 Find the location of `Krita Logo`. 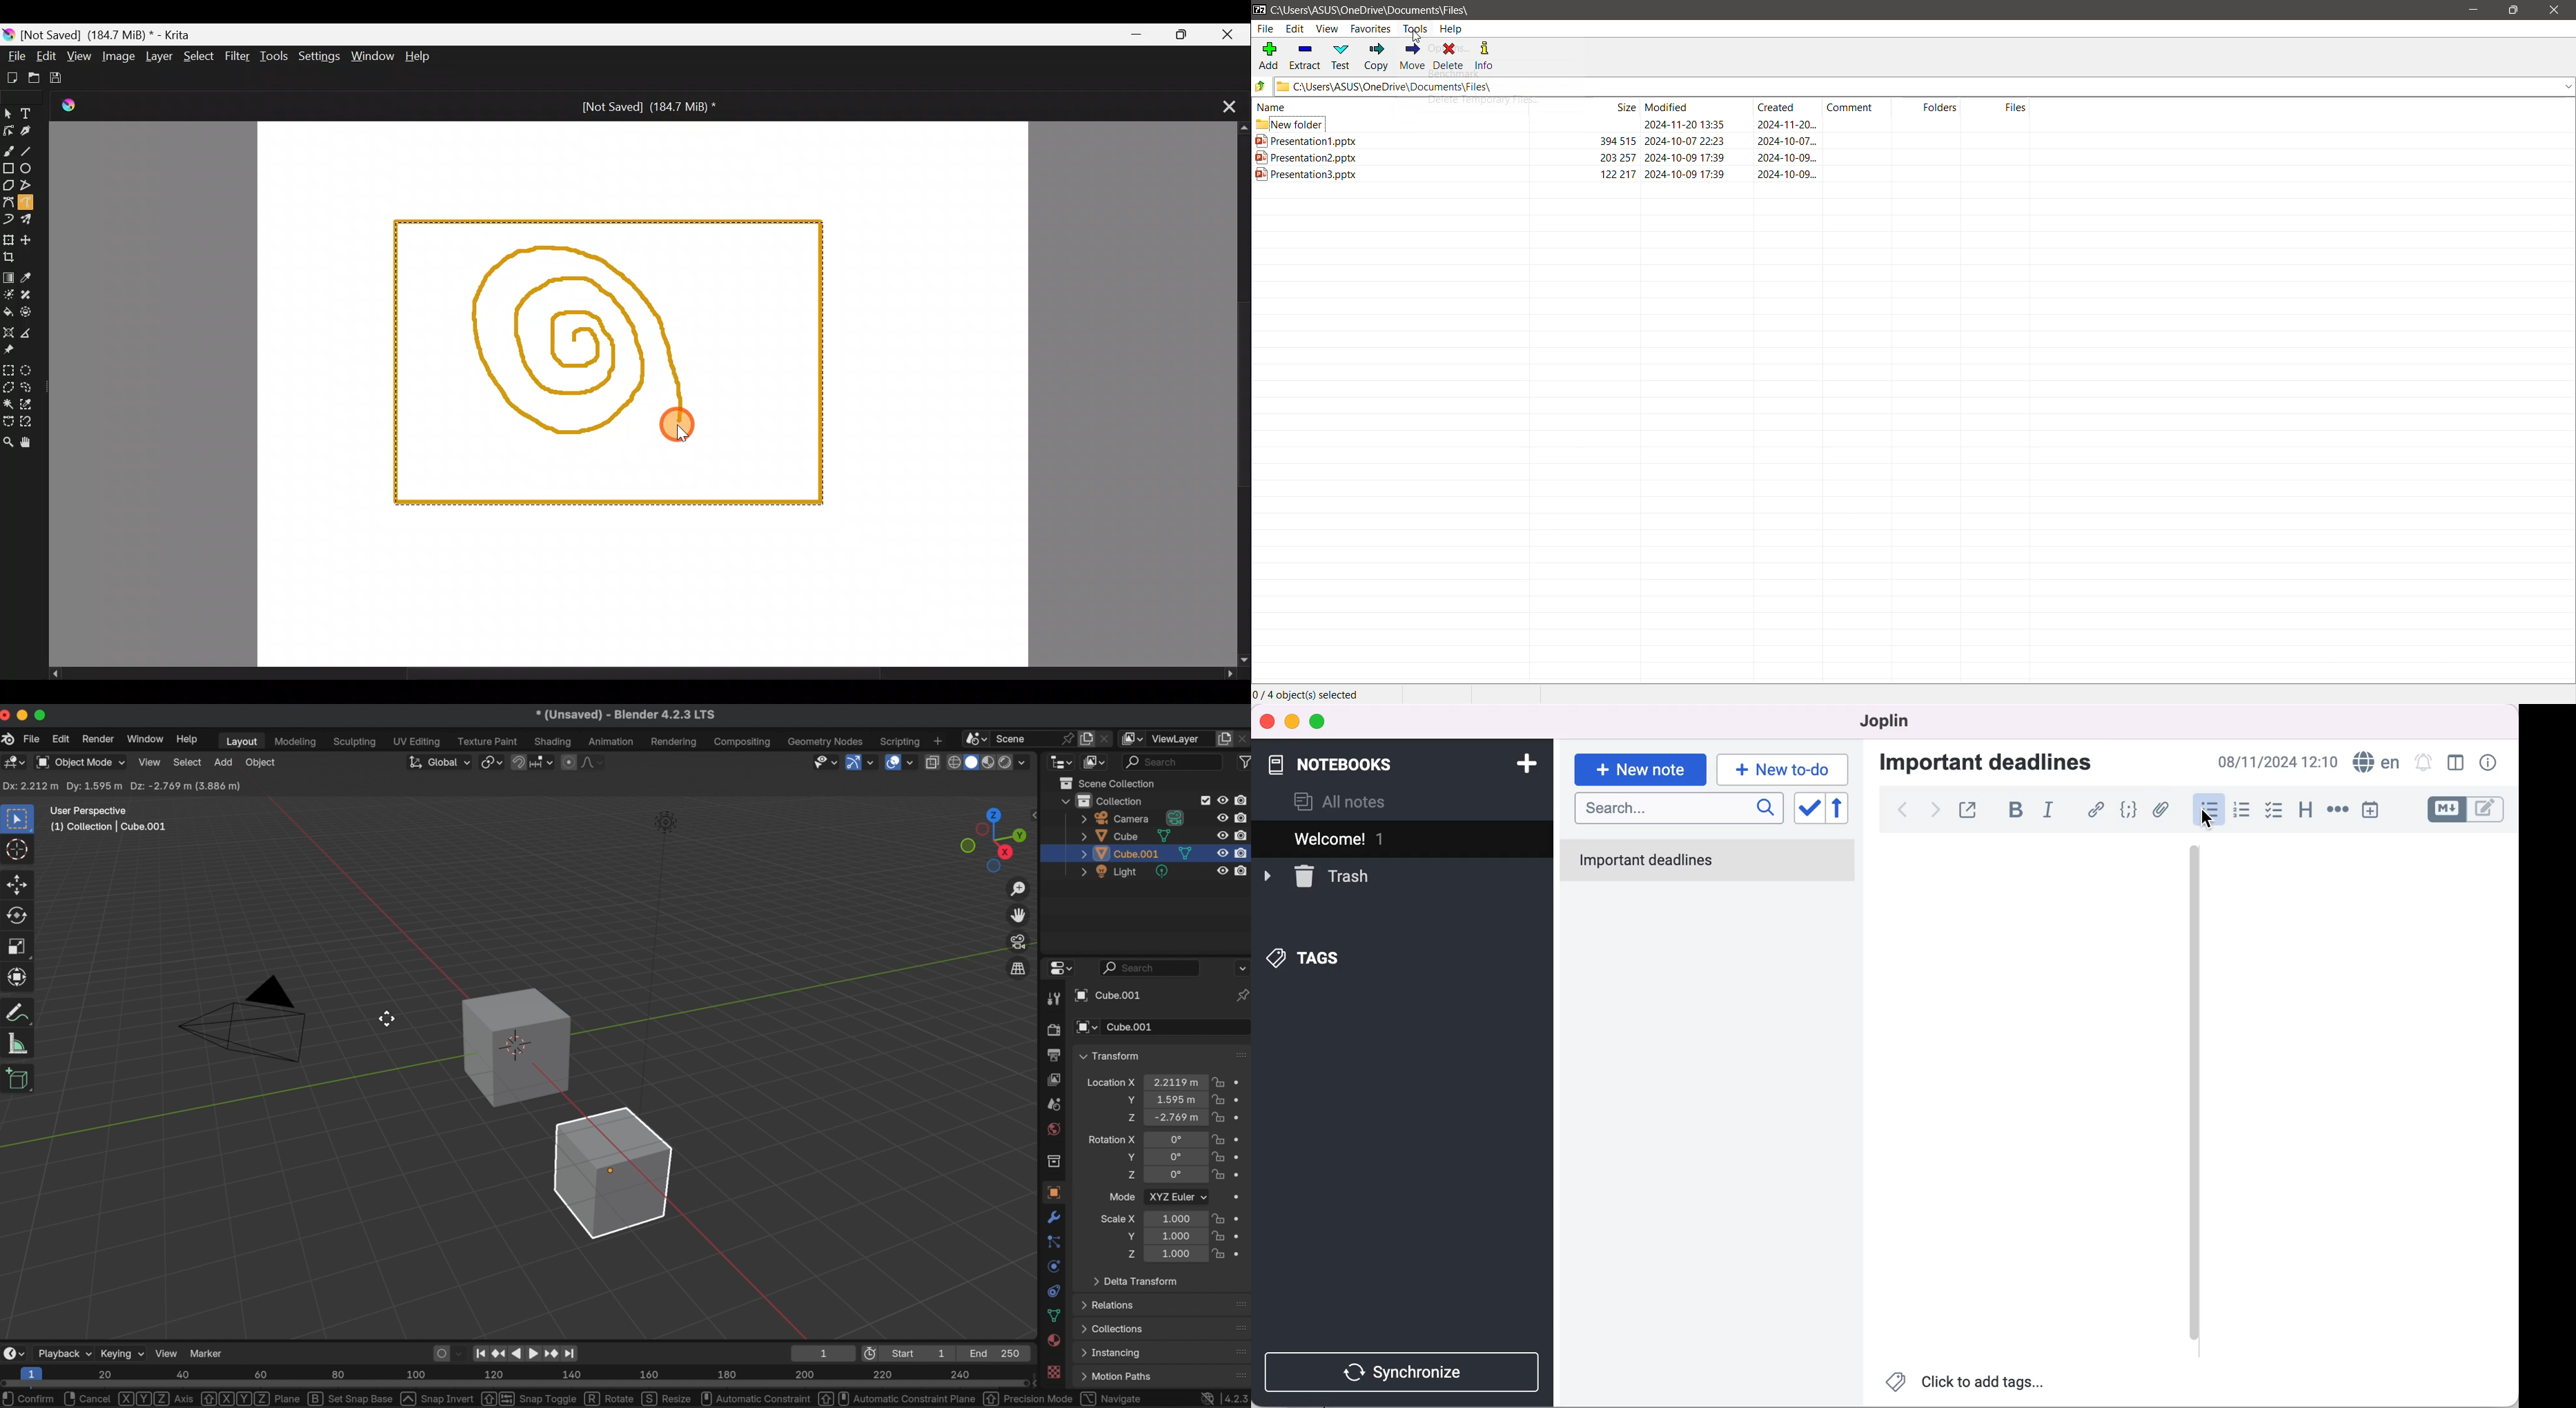

Krita Logo is located at coordinates (67, 102).